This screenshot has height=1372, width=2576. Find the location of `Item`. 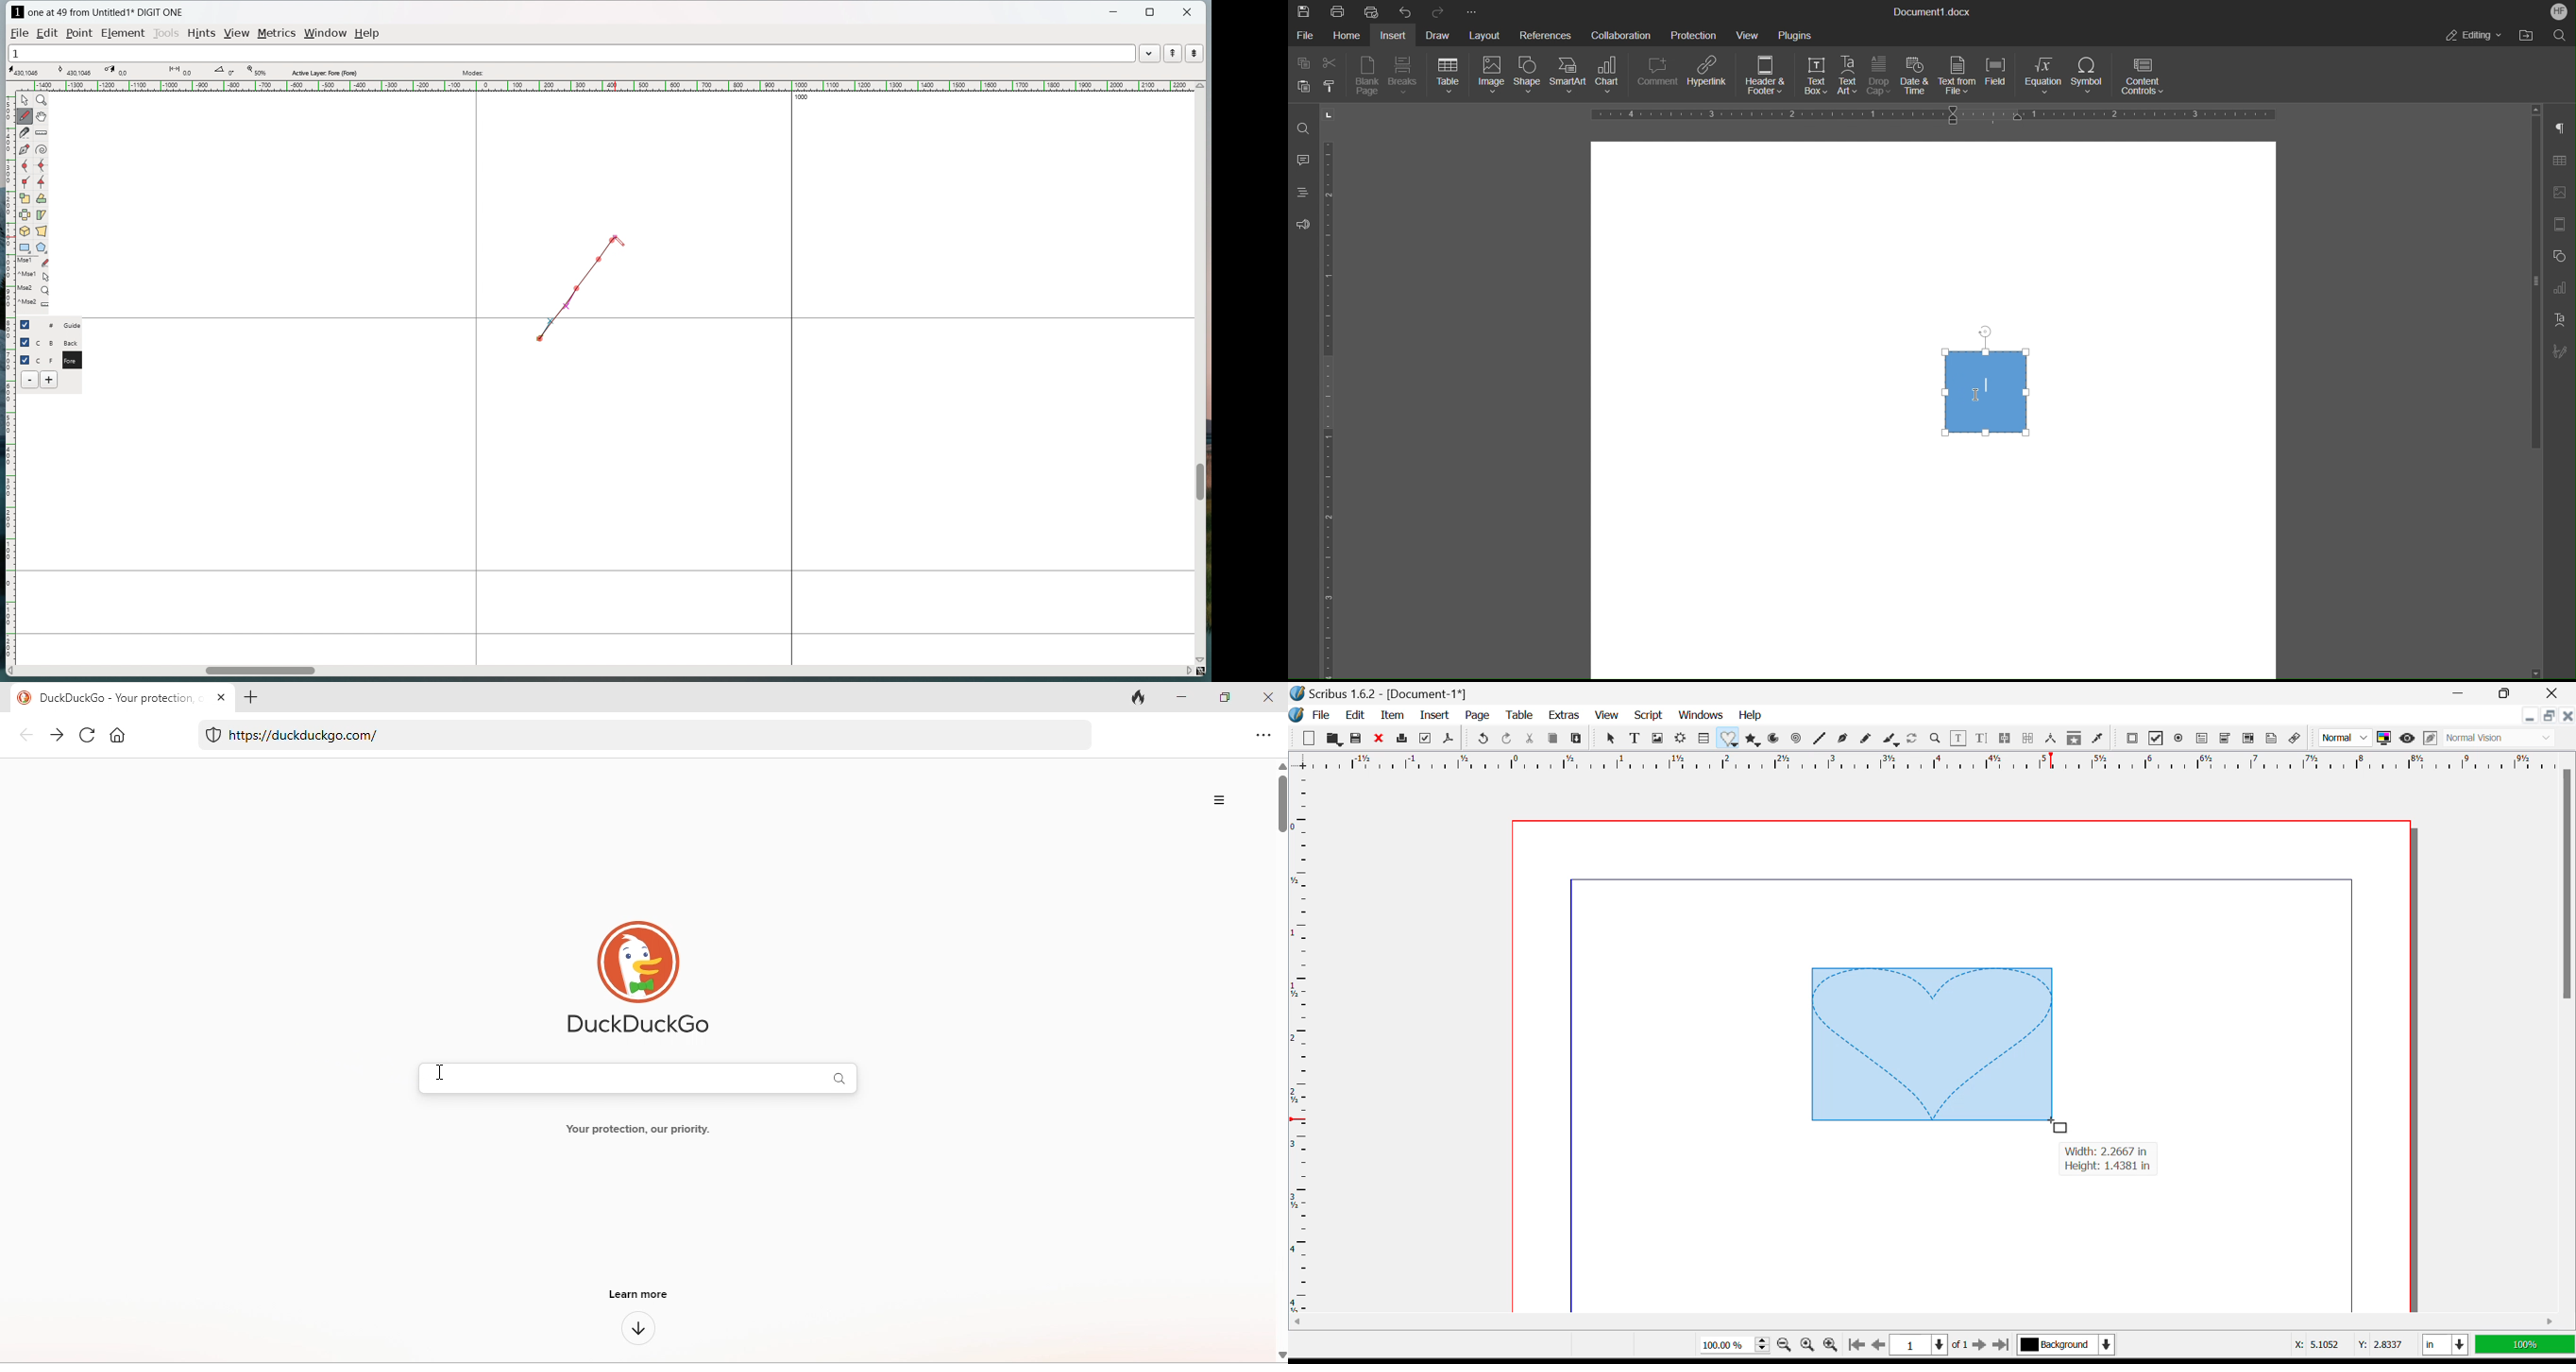

Item is located at coordinates (1393, 716).